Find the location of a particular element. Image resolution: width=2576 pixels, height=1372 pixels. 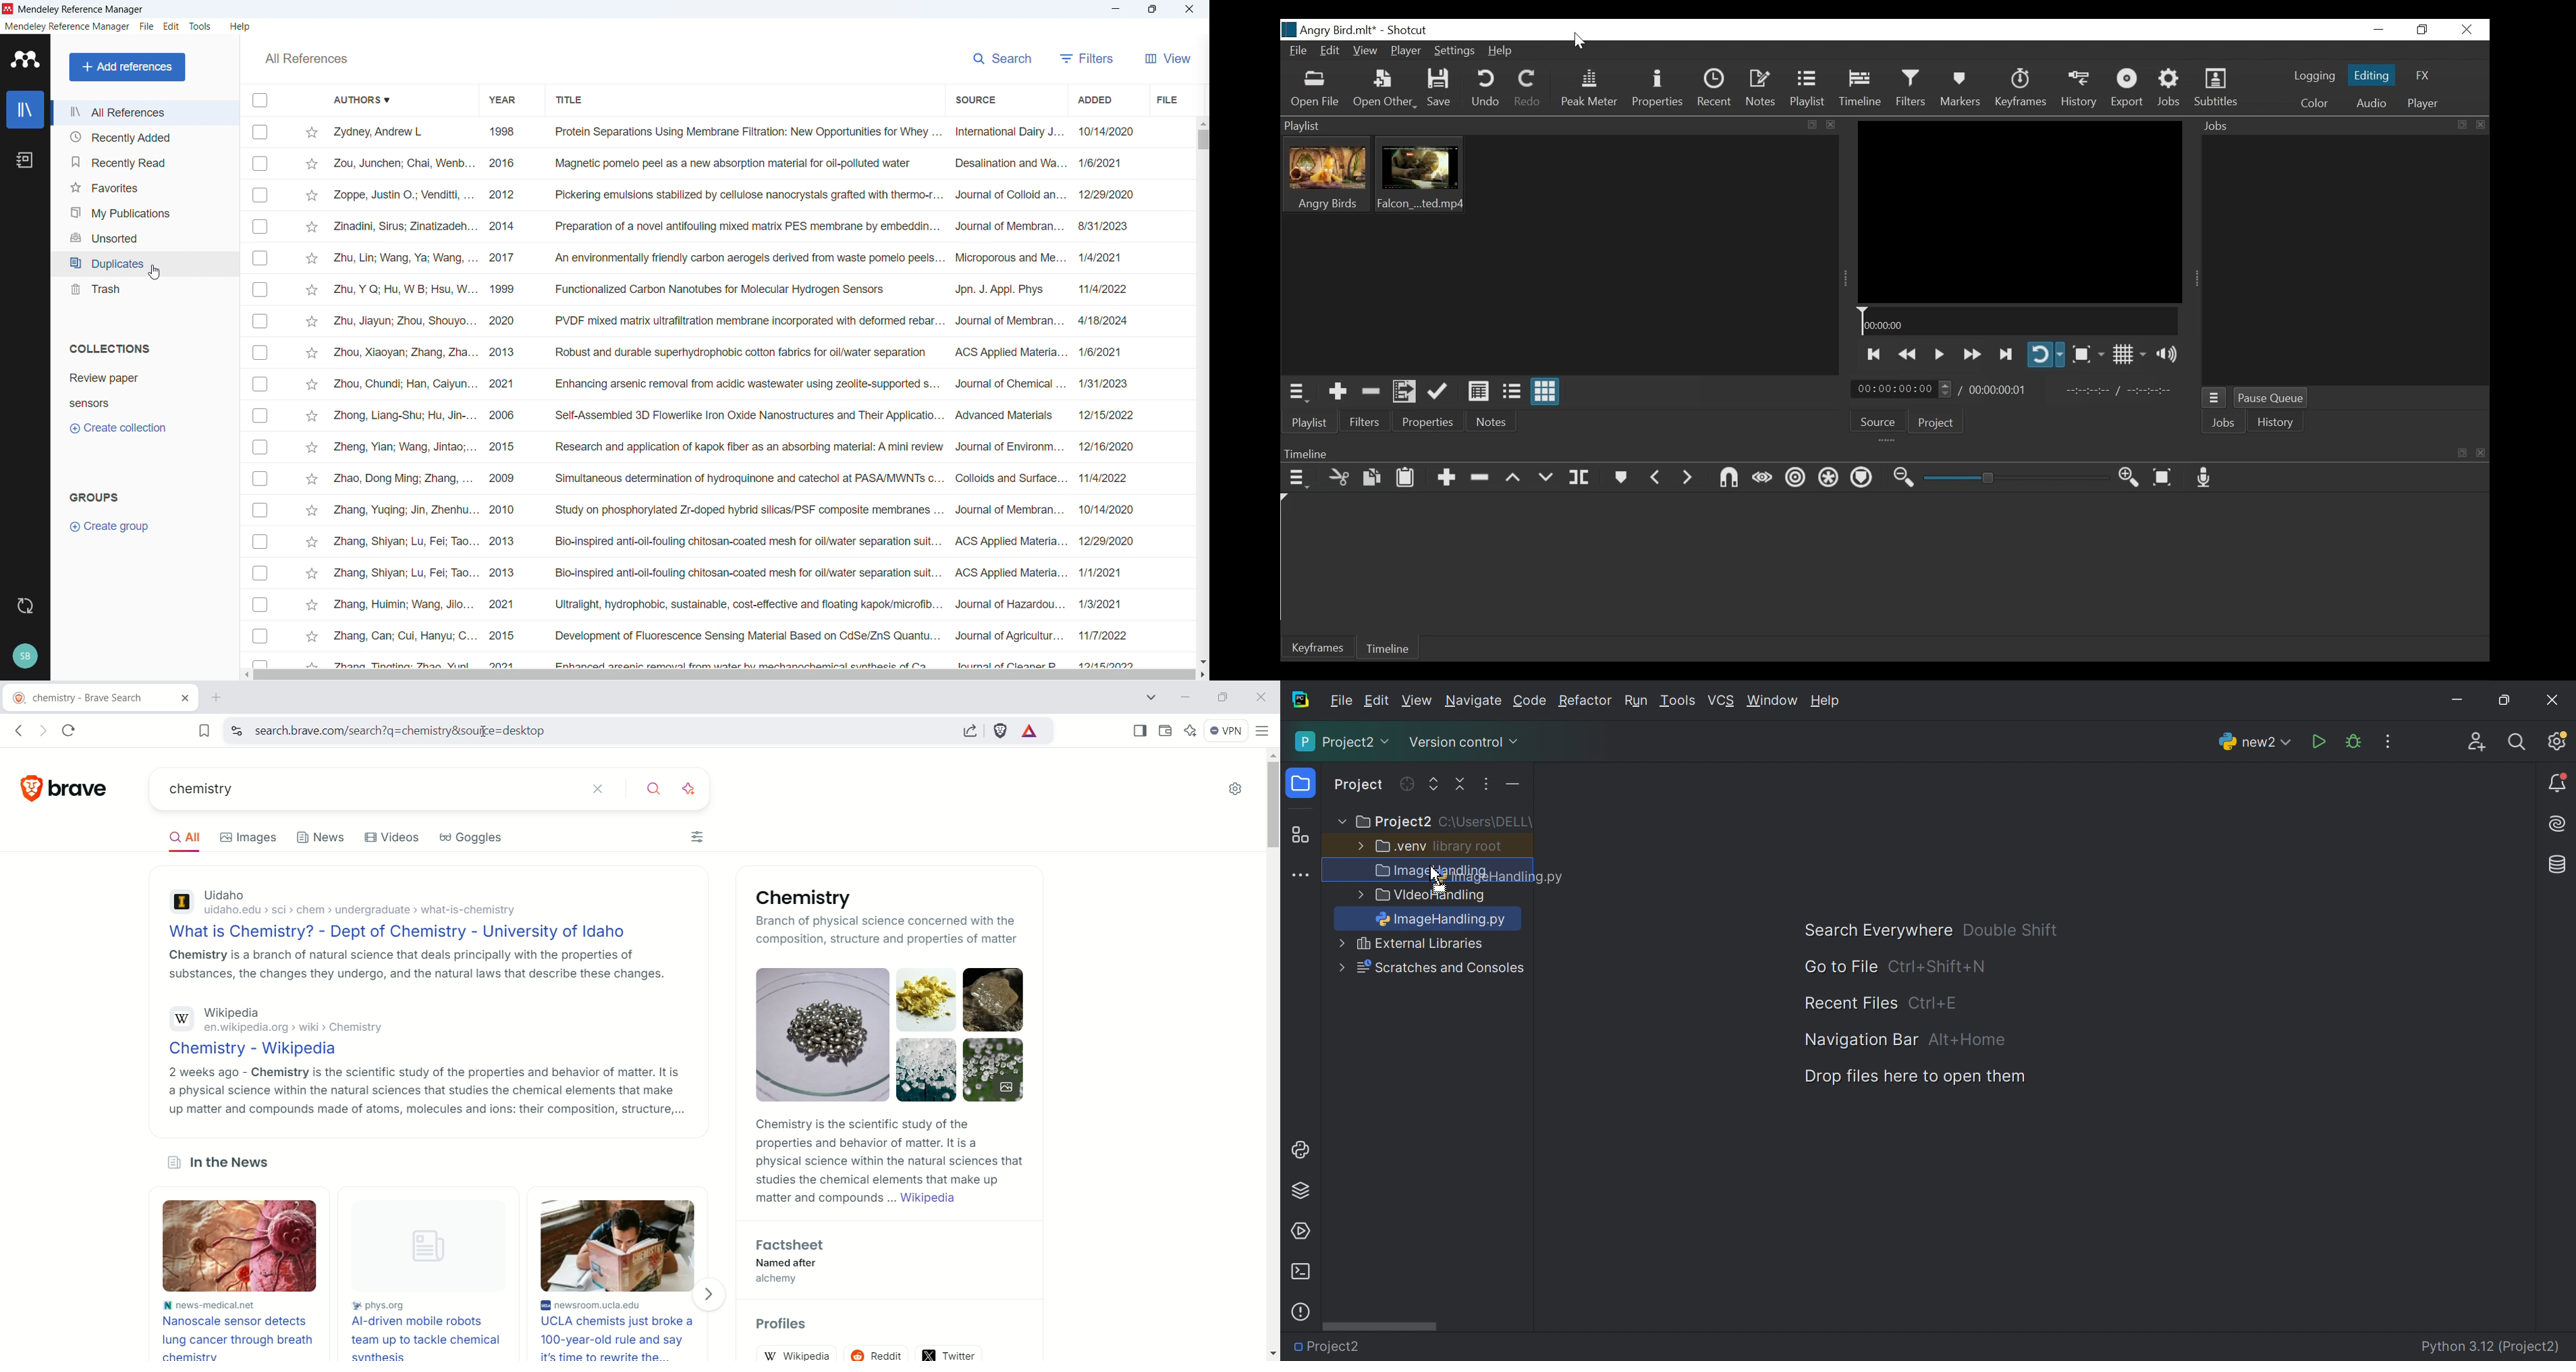

Overwrite is located at coordinates (1545, 478).